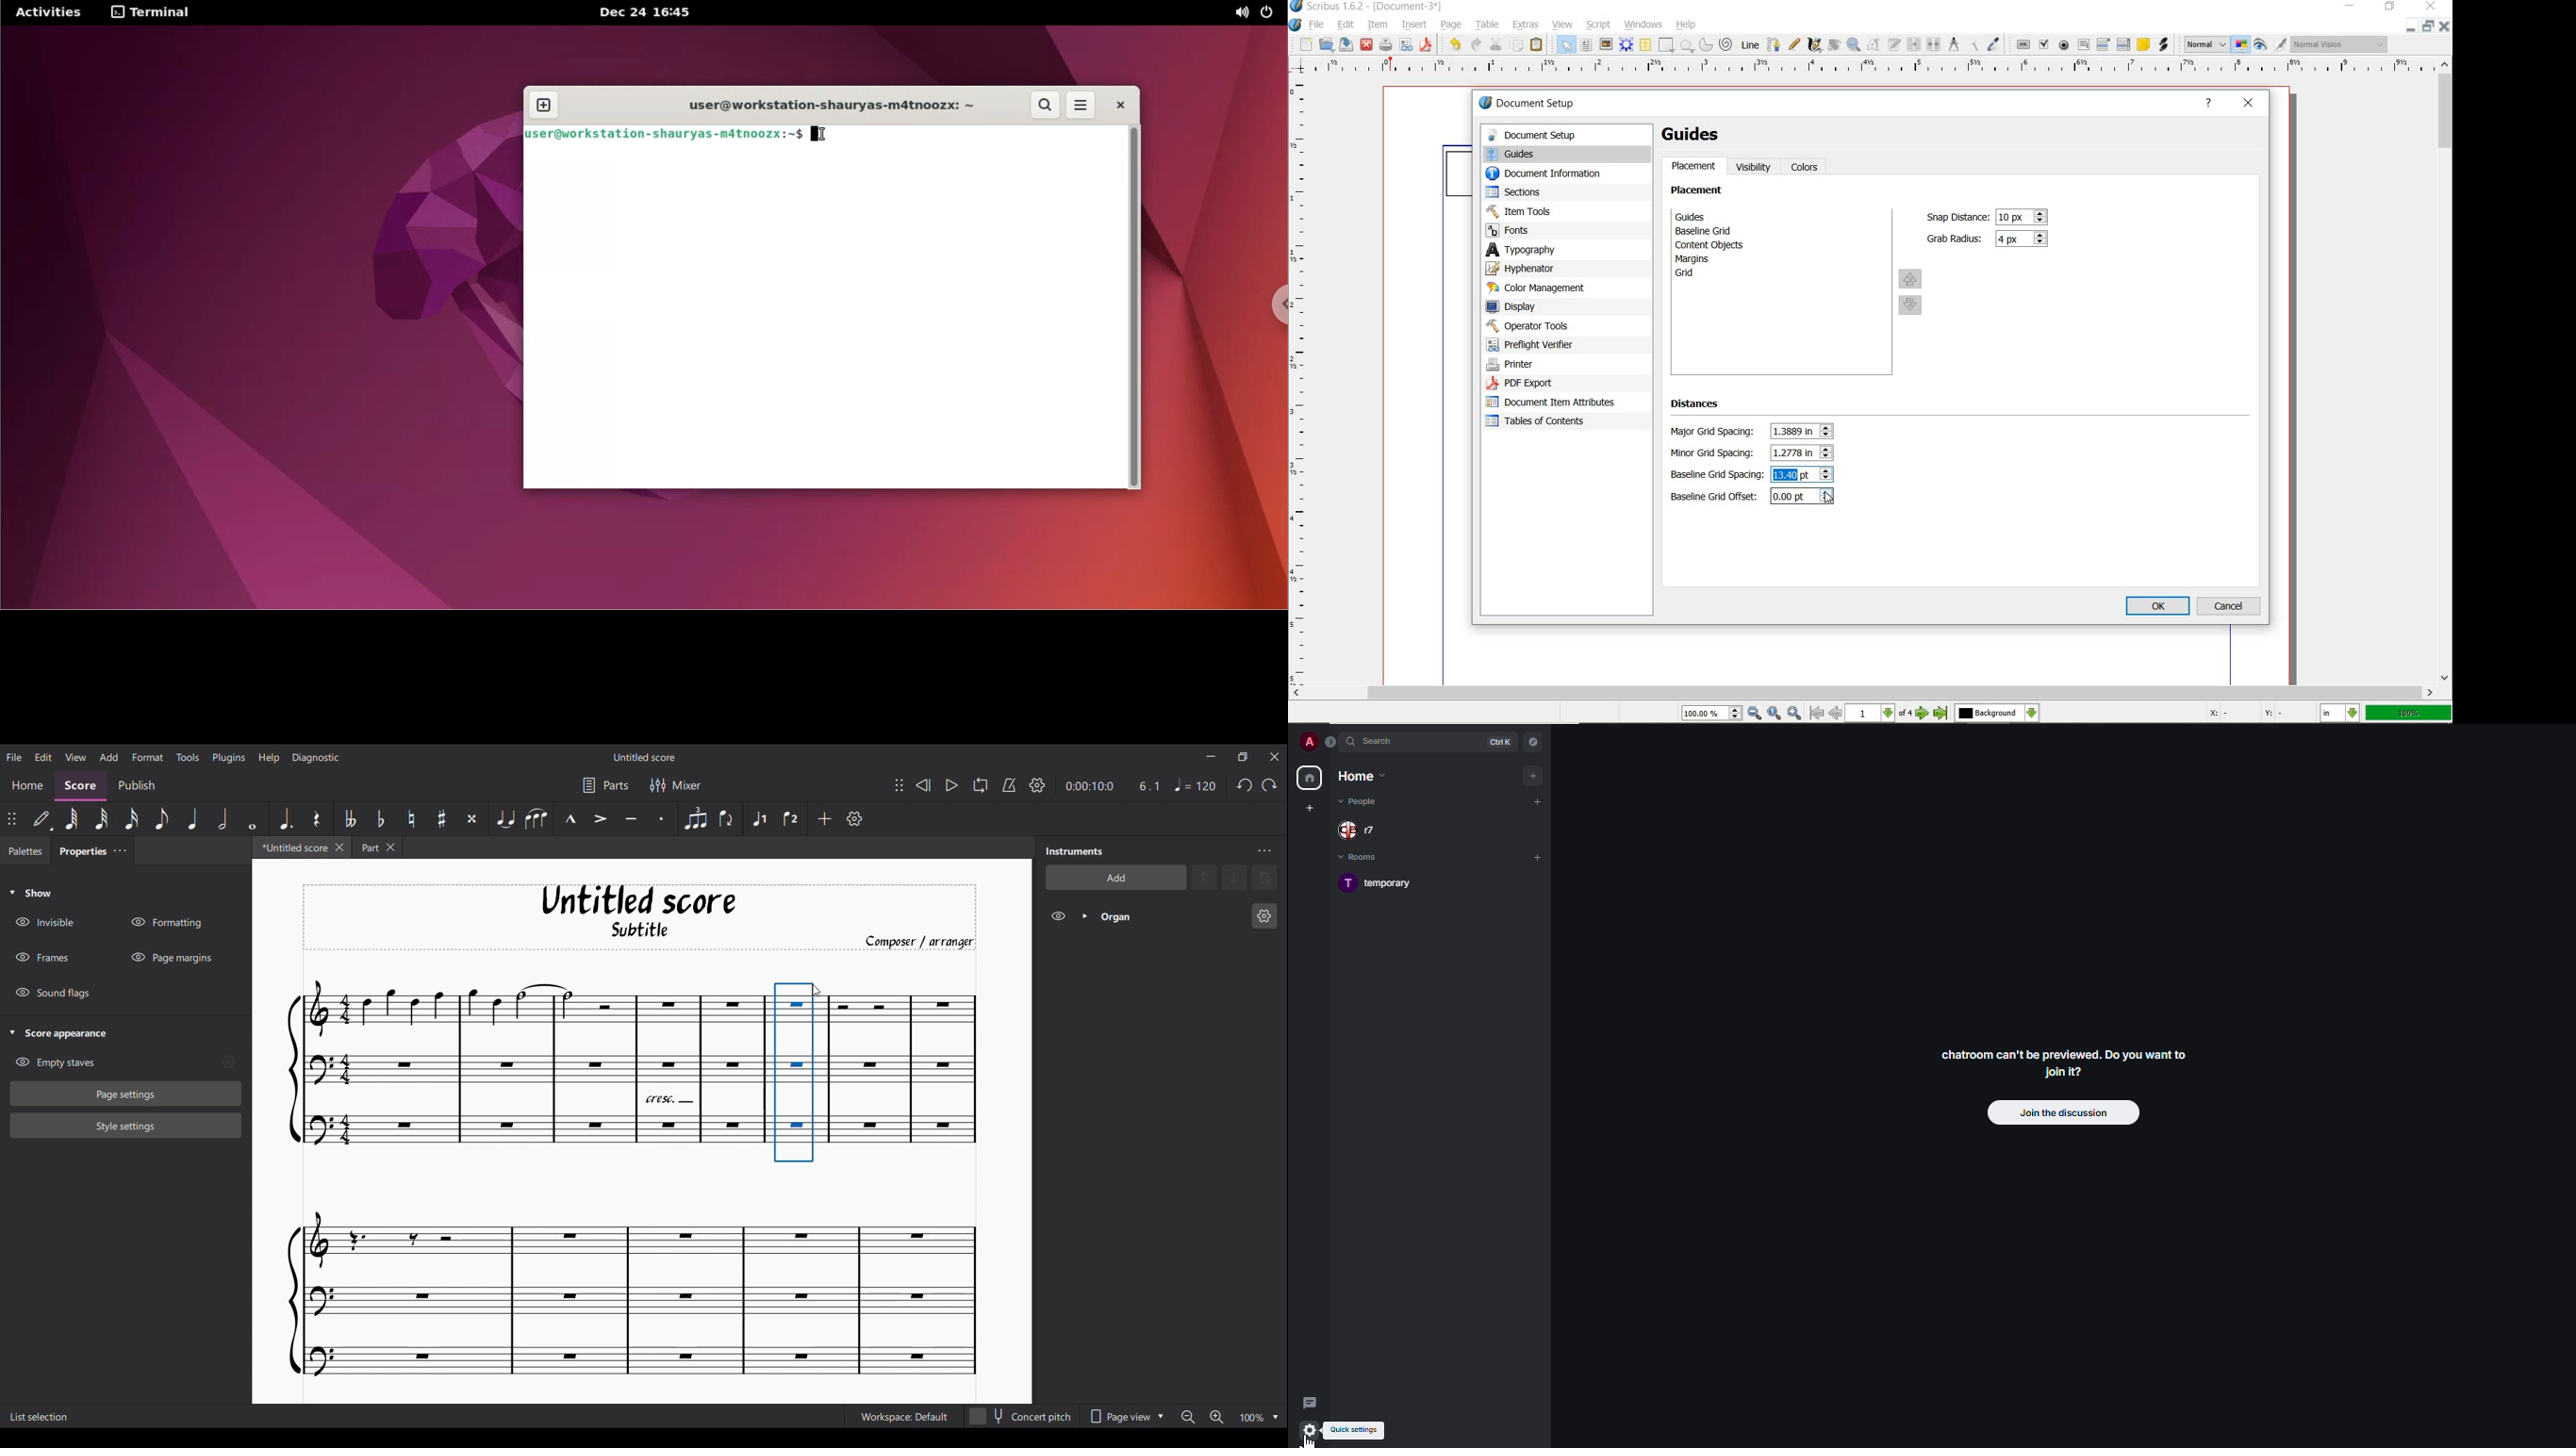 The image size is (2576, 1456). I want to click on Customize toolbar, so click(855, 819).